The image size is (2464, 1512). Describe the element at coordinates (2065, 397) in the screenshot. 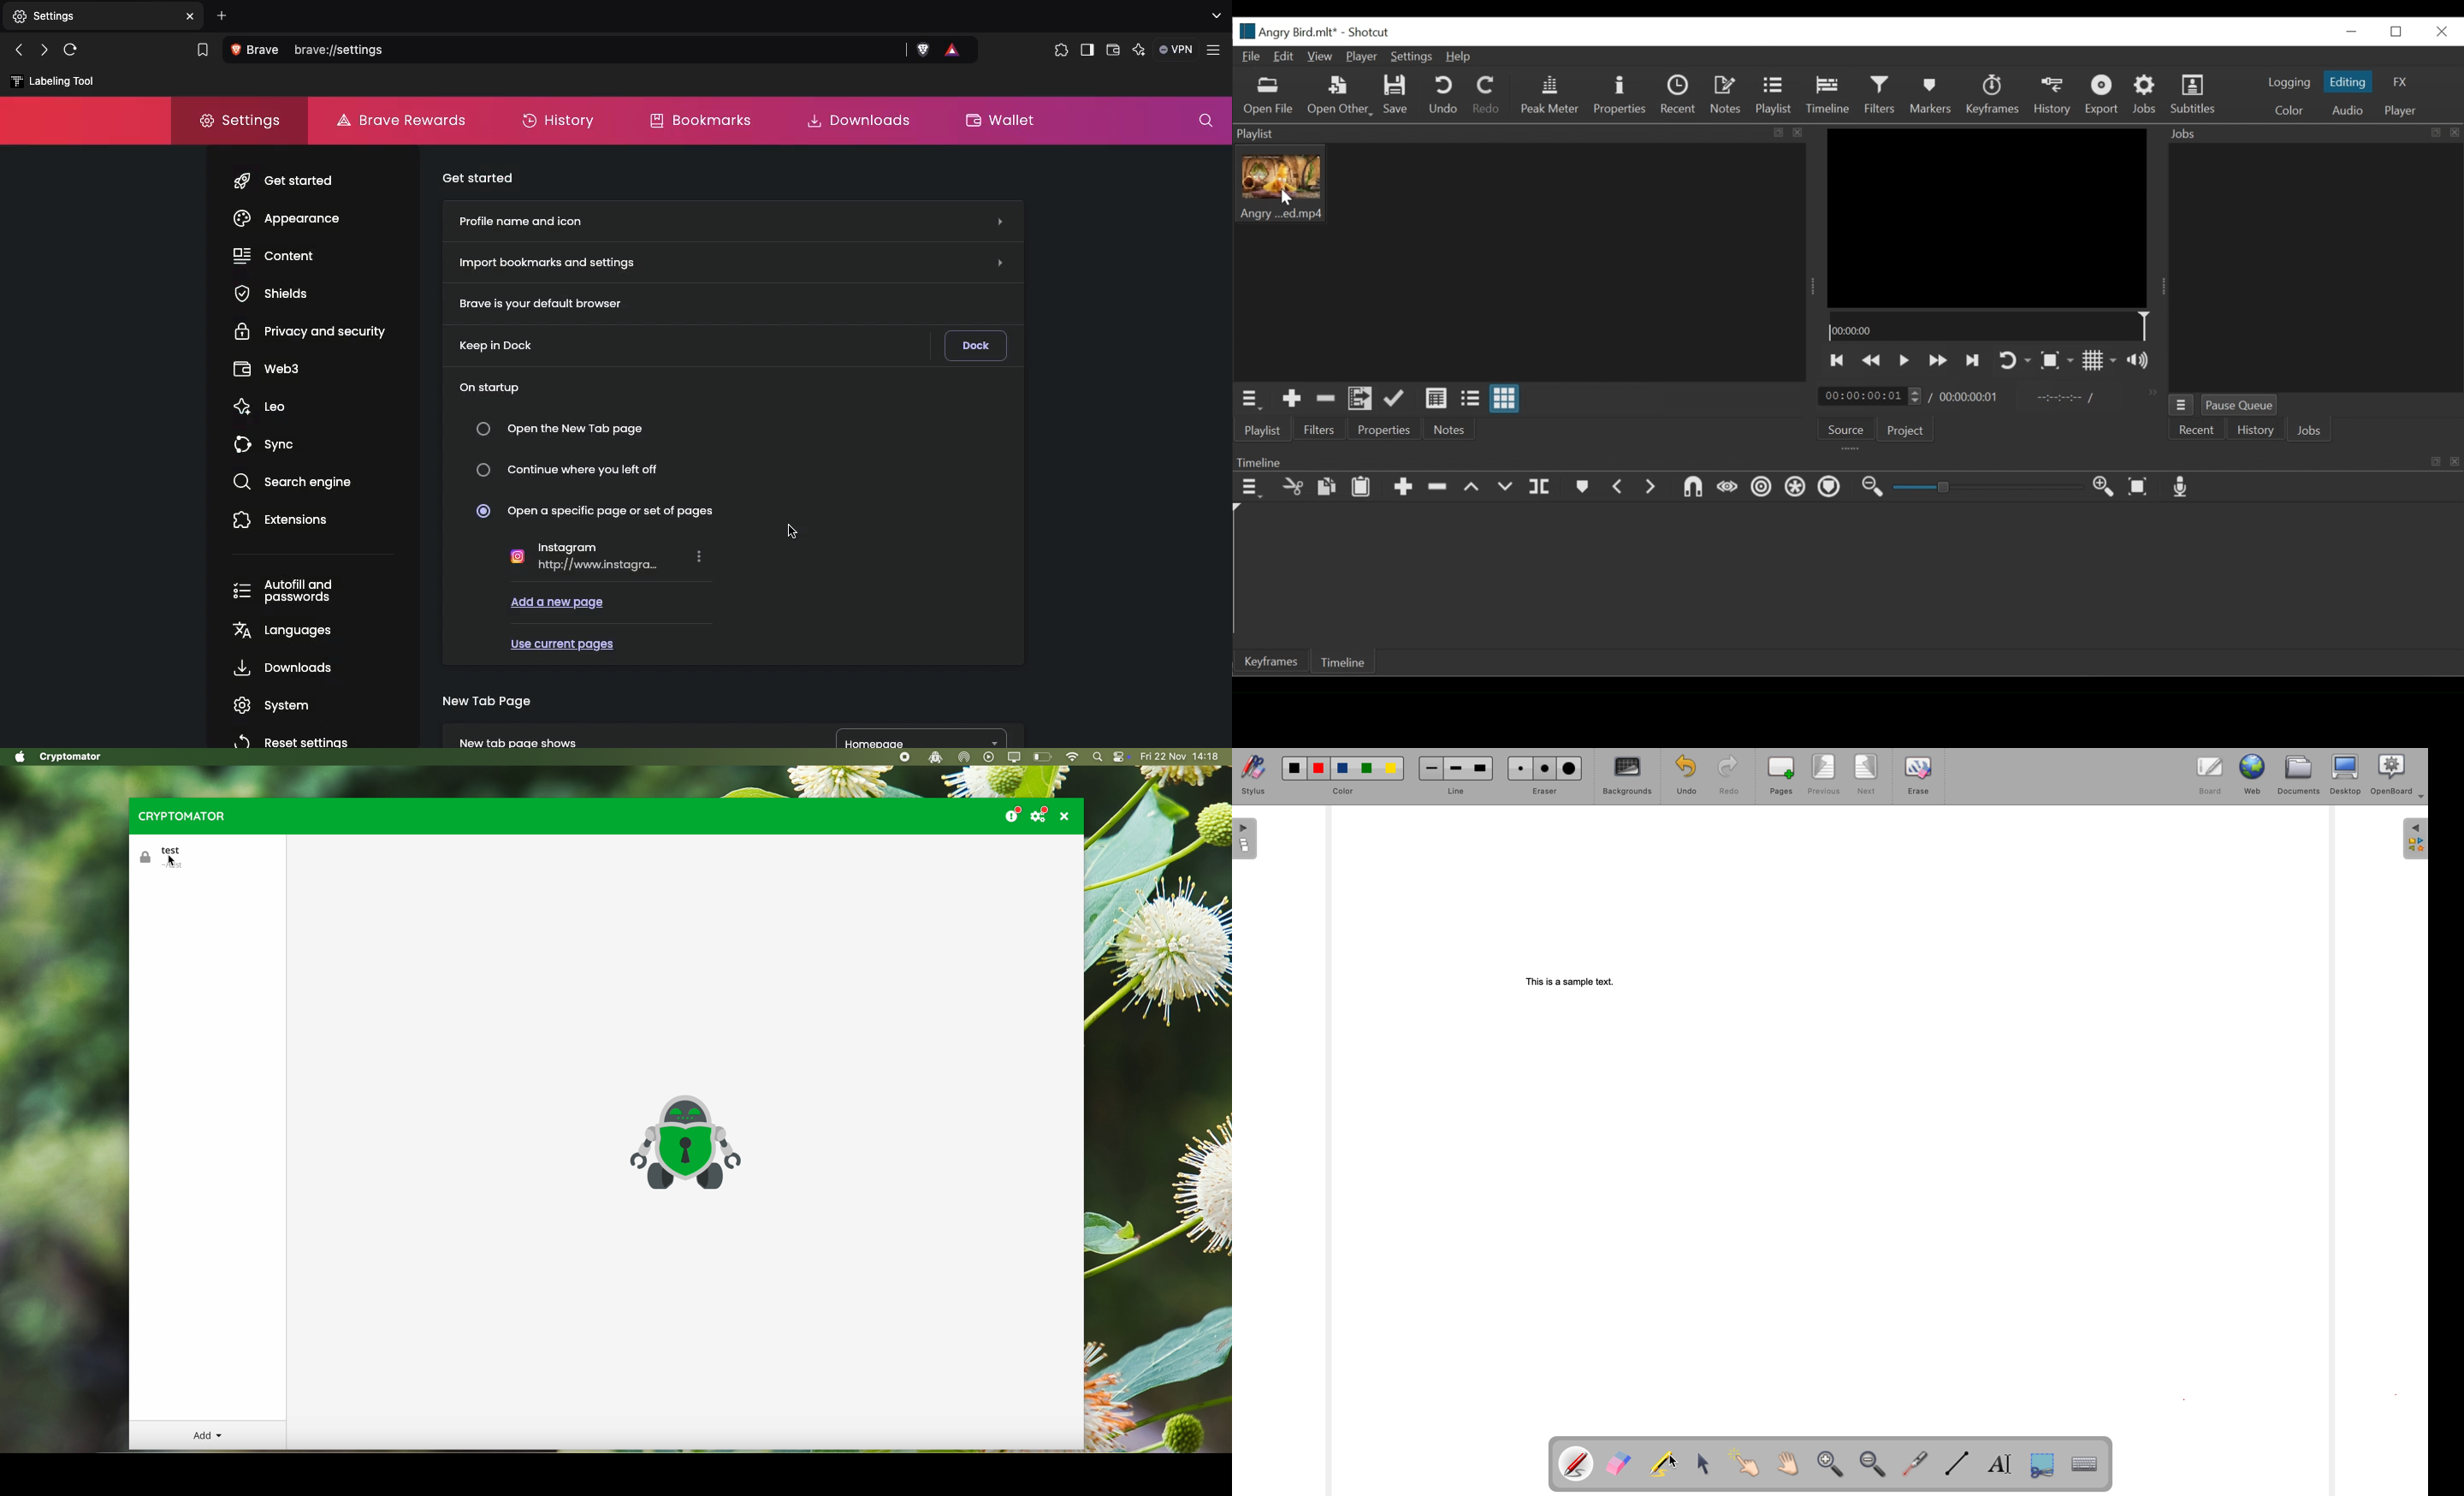

I see `In point` at that location.